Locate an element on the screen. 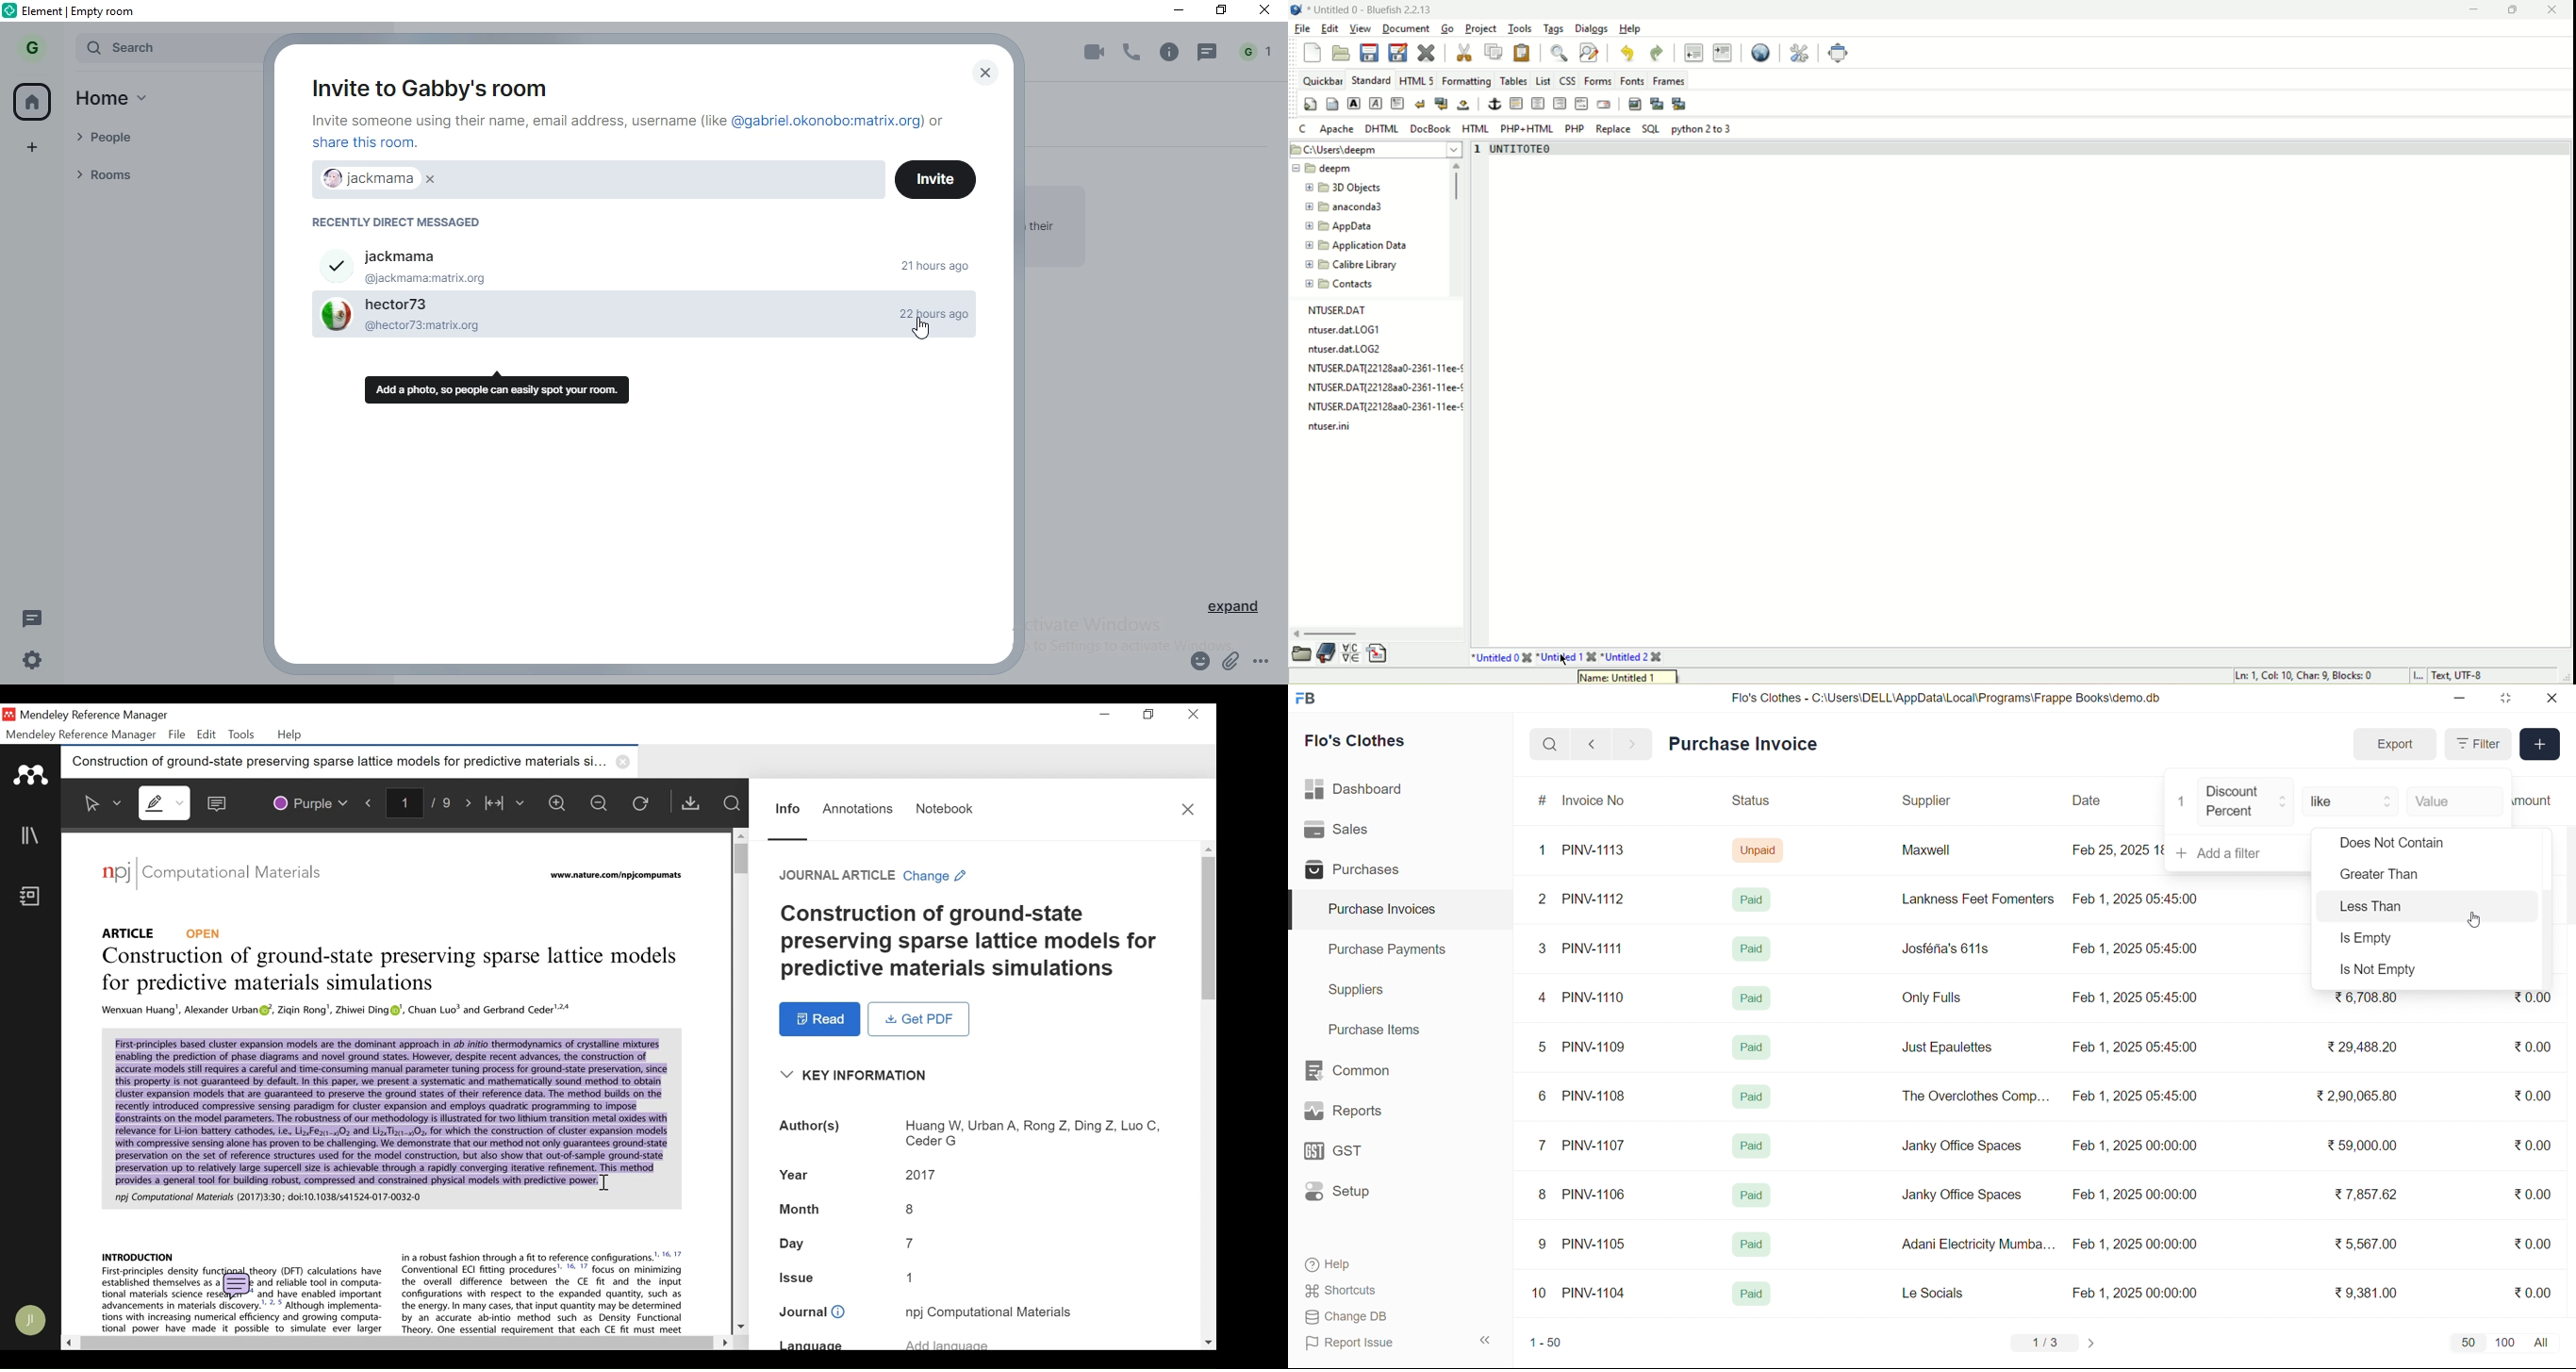 This screenshot has width=2576, height=1372. close current file is located at coordinates (1425, 54).